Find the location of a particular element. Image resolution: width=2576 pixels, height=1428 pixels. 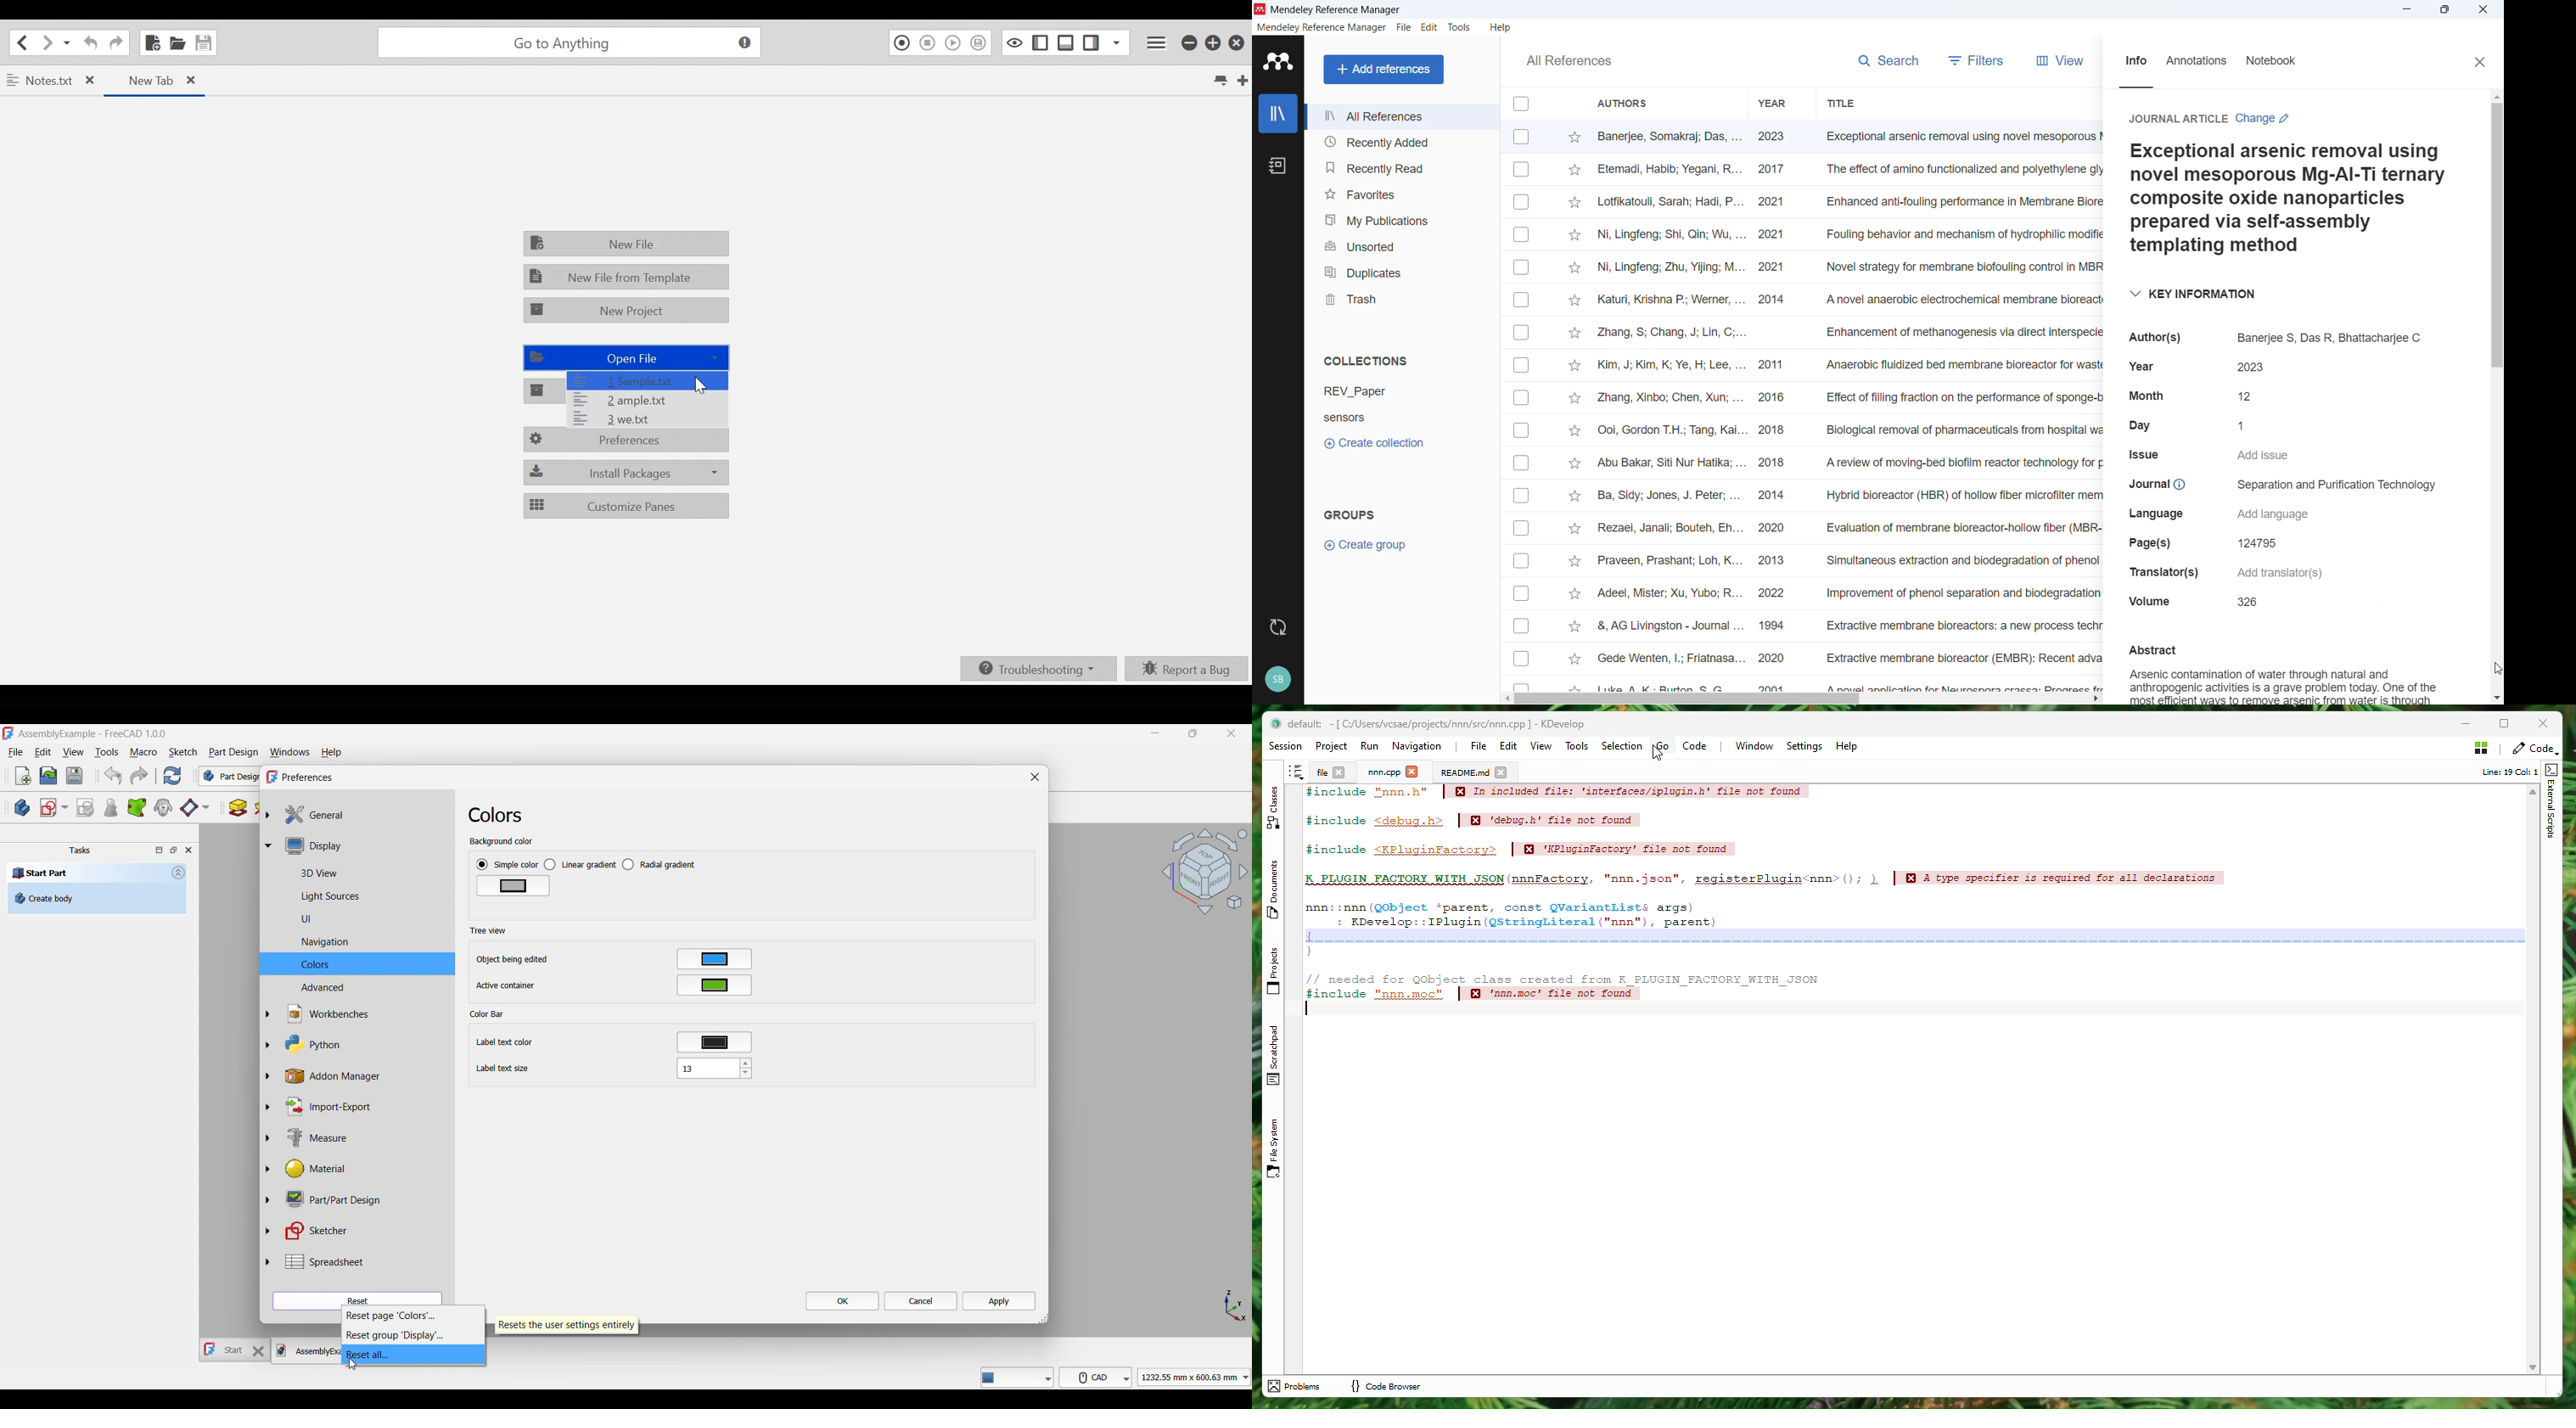

Redo is located at coordinates (139, 776).